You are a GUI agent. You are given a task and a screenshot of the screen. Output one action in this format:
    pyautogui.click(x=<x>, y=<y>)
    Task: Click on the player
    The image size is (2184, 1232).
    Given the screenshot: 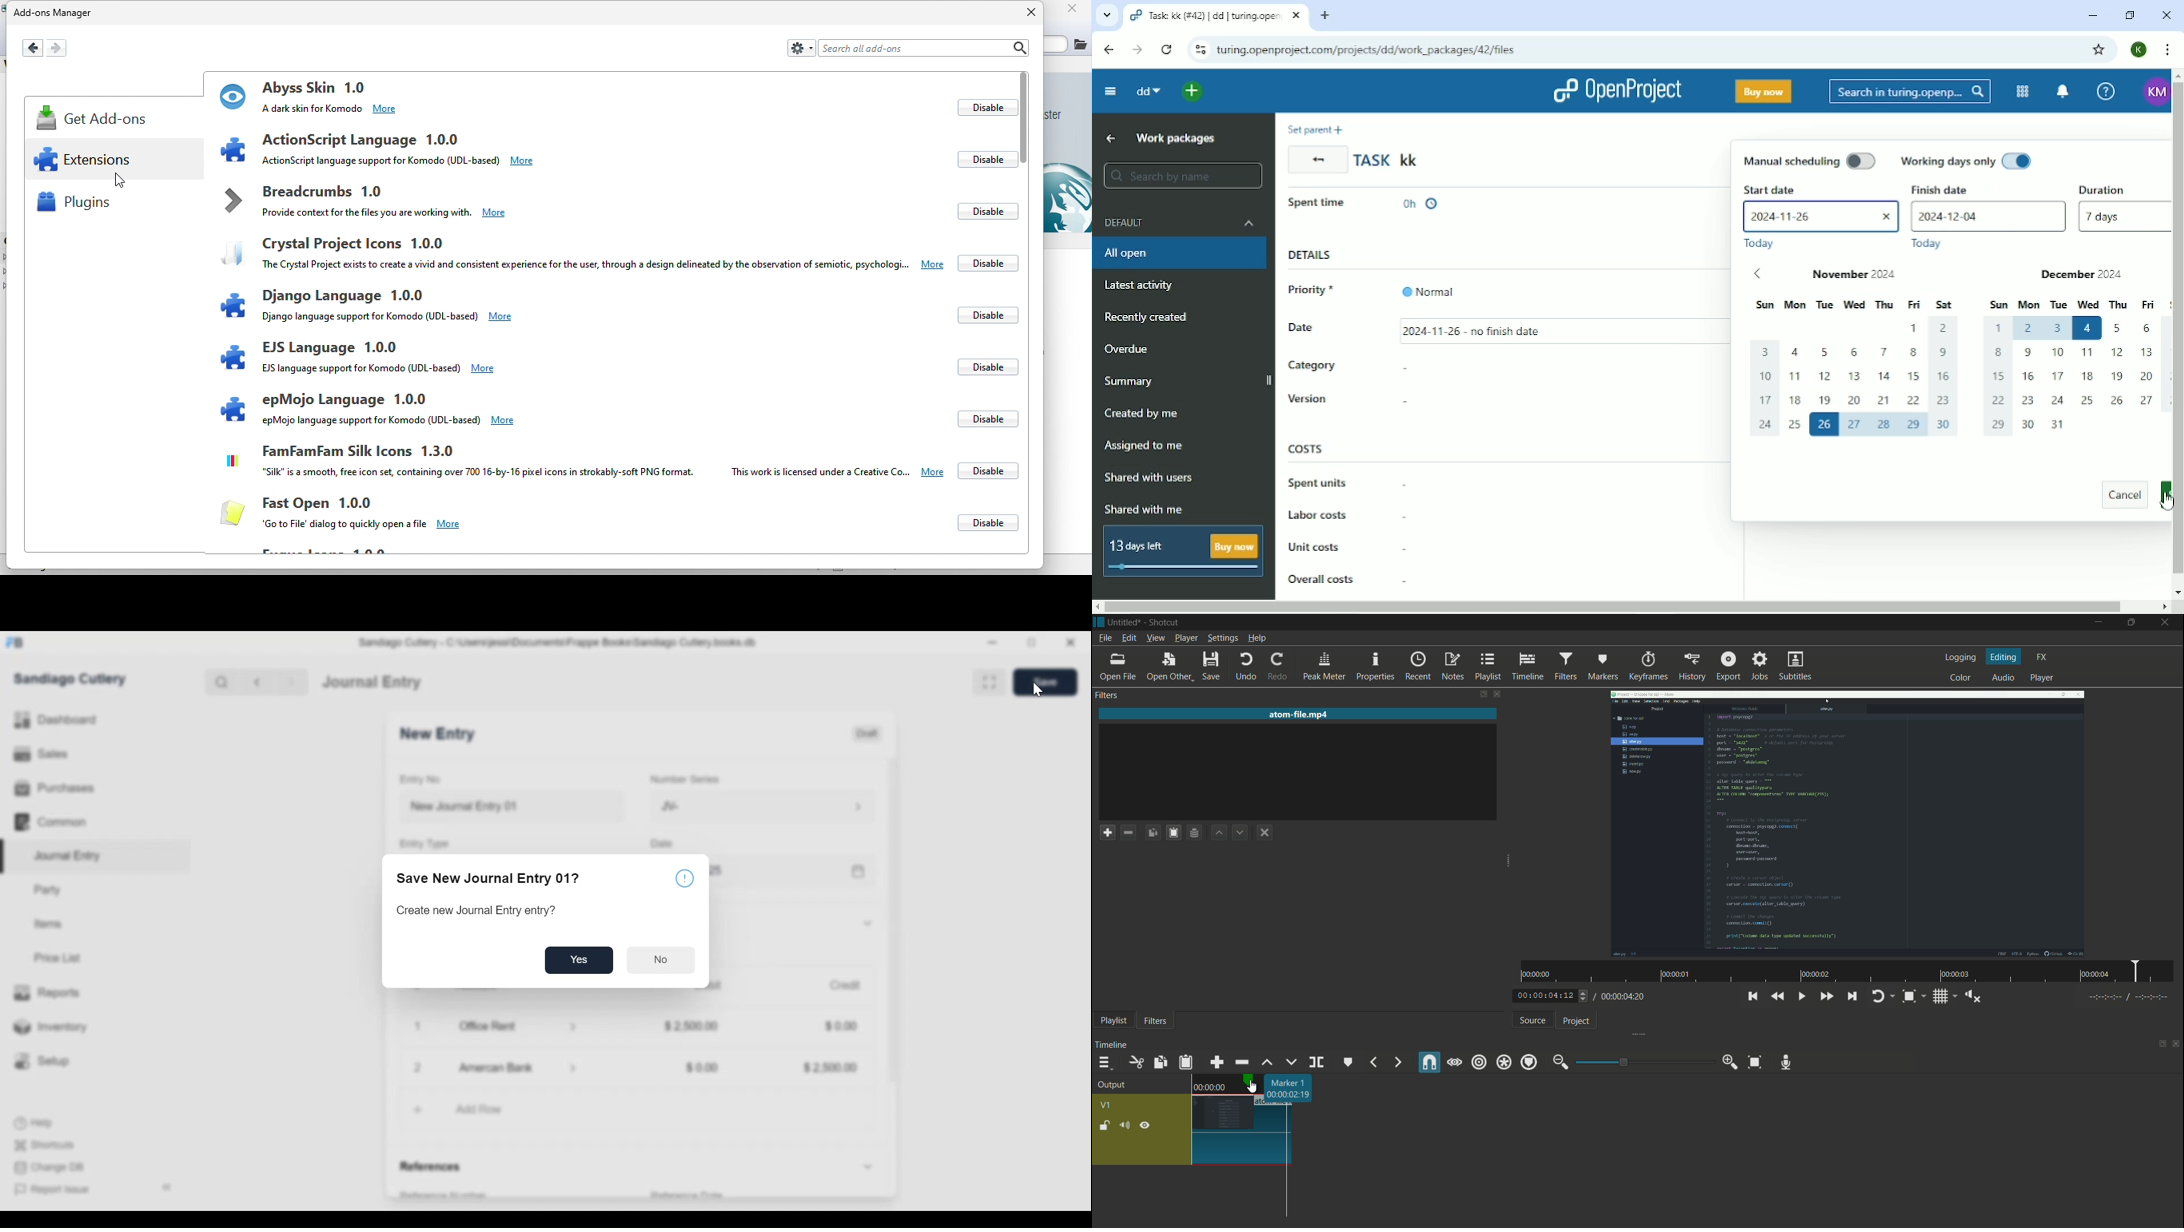 What is the action you would take?
    pyautogui.click(x=2043, y=678)
    